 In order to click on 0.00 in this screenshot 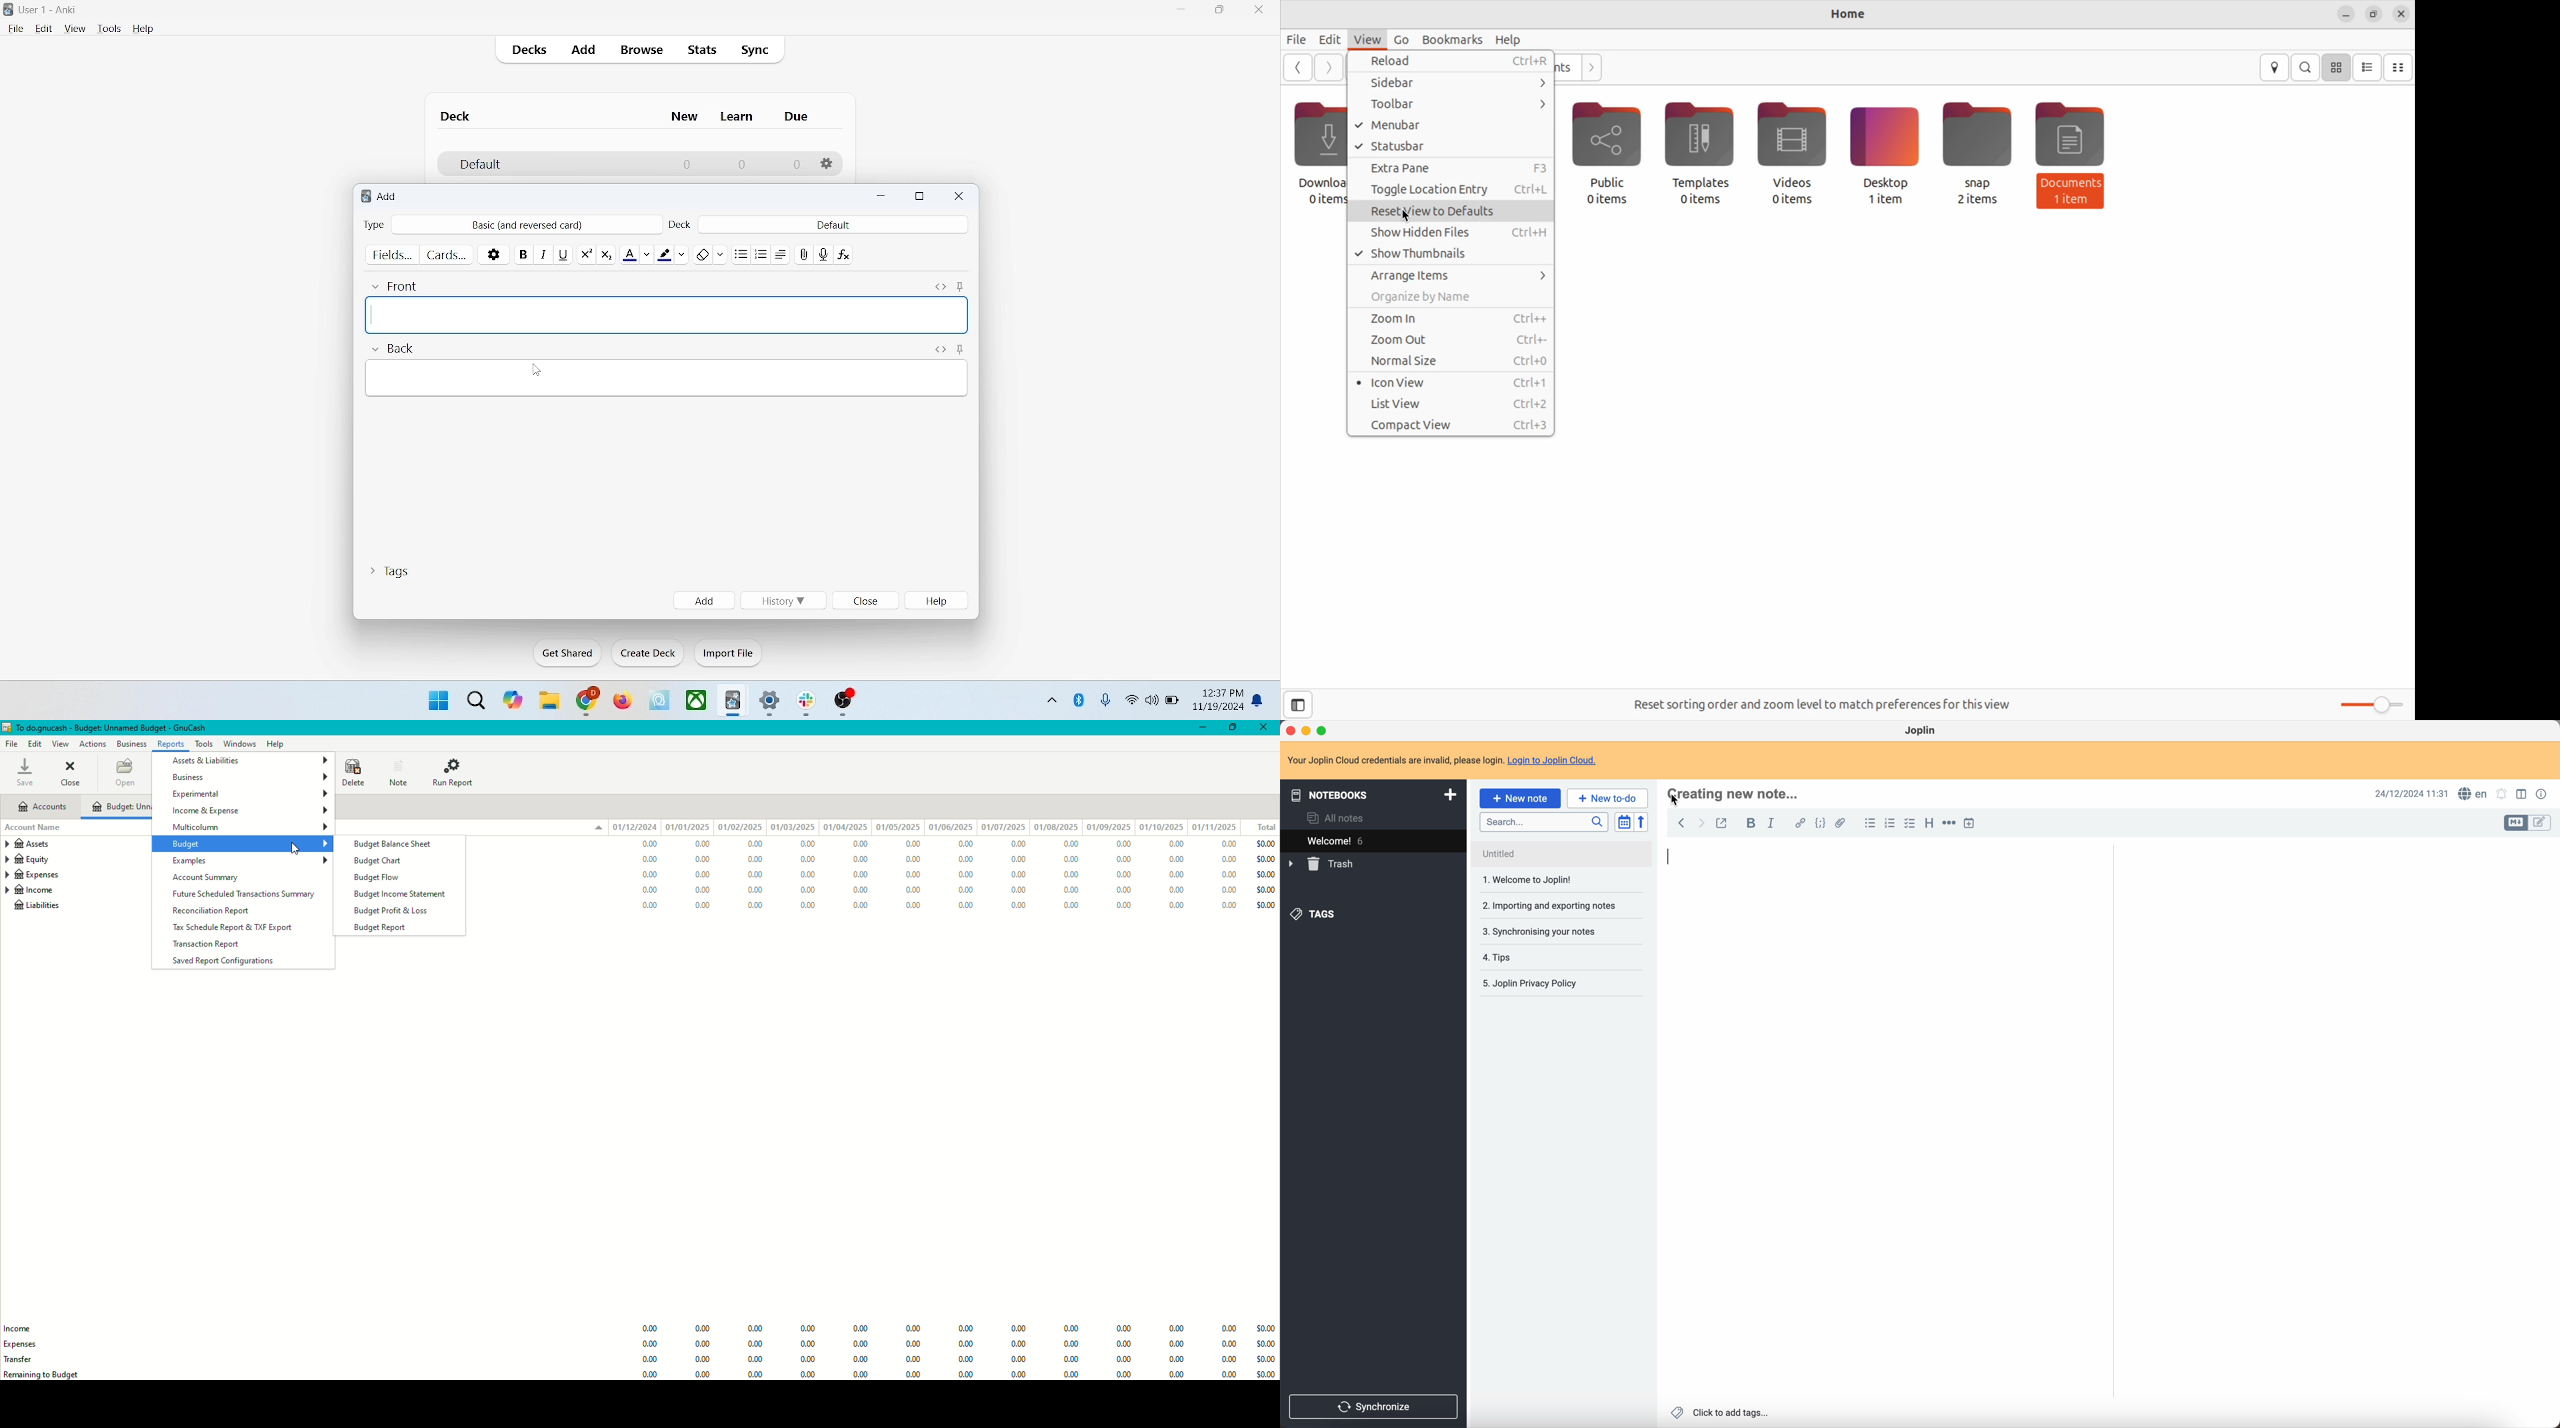, I will do `click(1069, 1361)`.